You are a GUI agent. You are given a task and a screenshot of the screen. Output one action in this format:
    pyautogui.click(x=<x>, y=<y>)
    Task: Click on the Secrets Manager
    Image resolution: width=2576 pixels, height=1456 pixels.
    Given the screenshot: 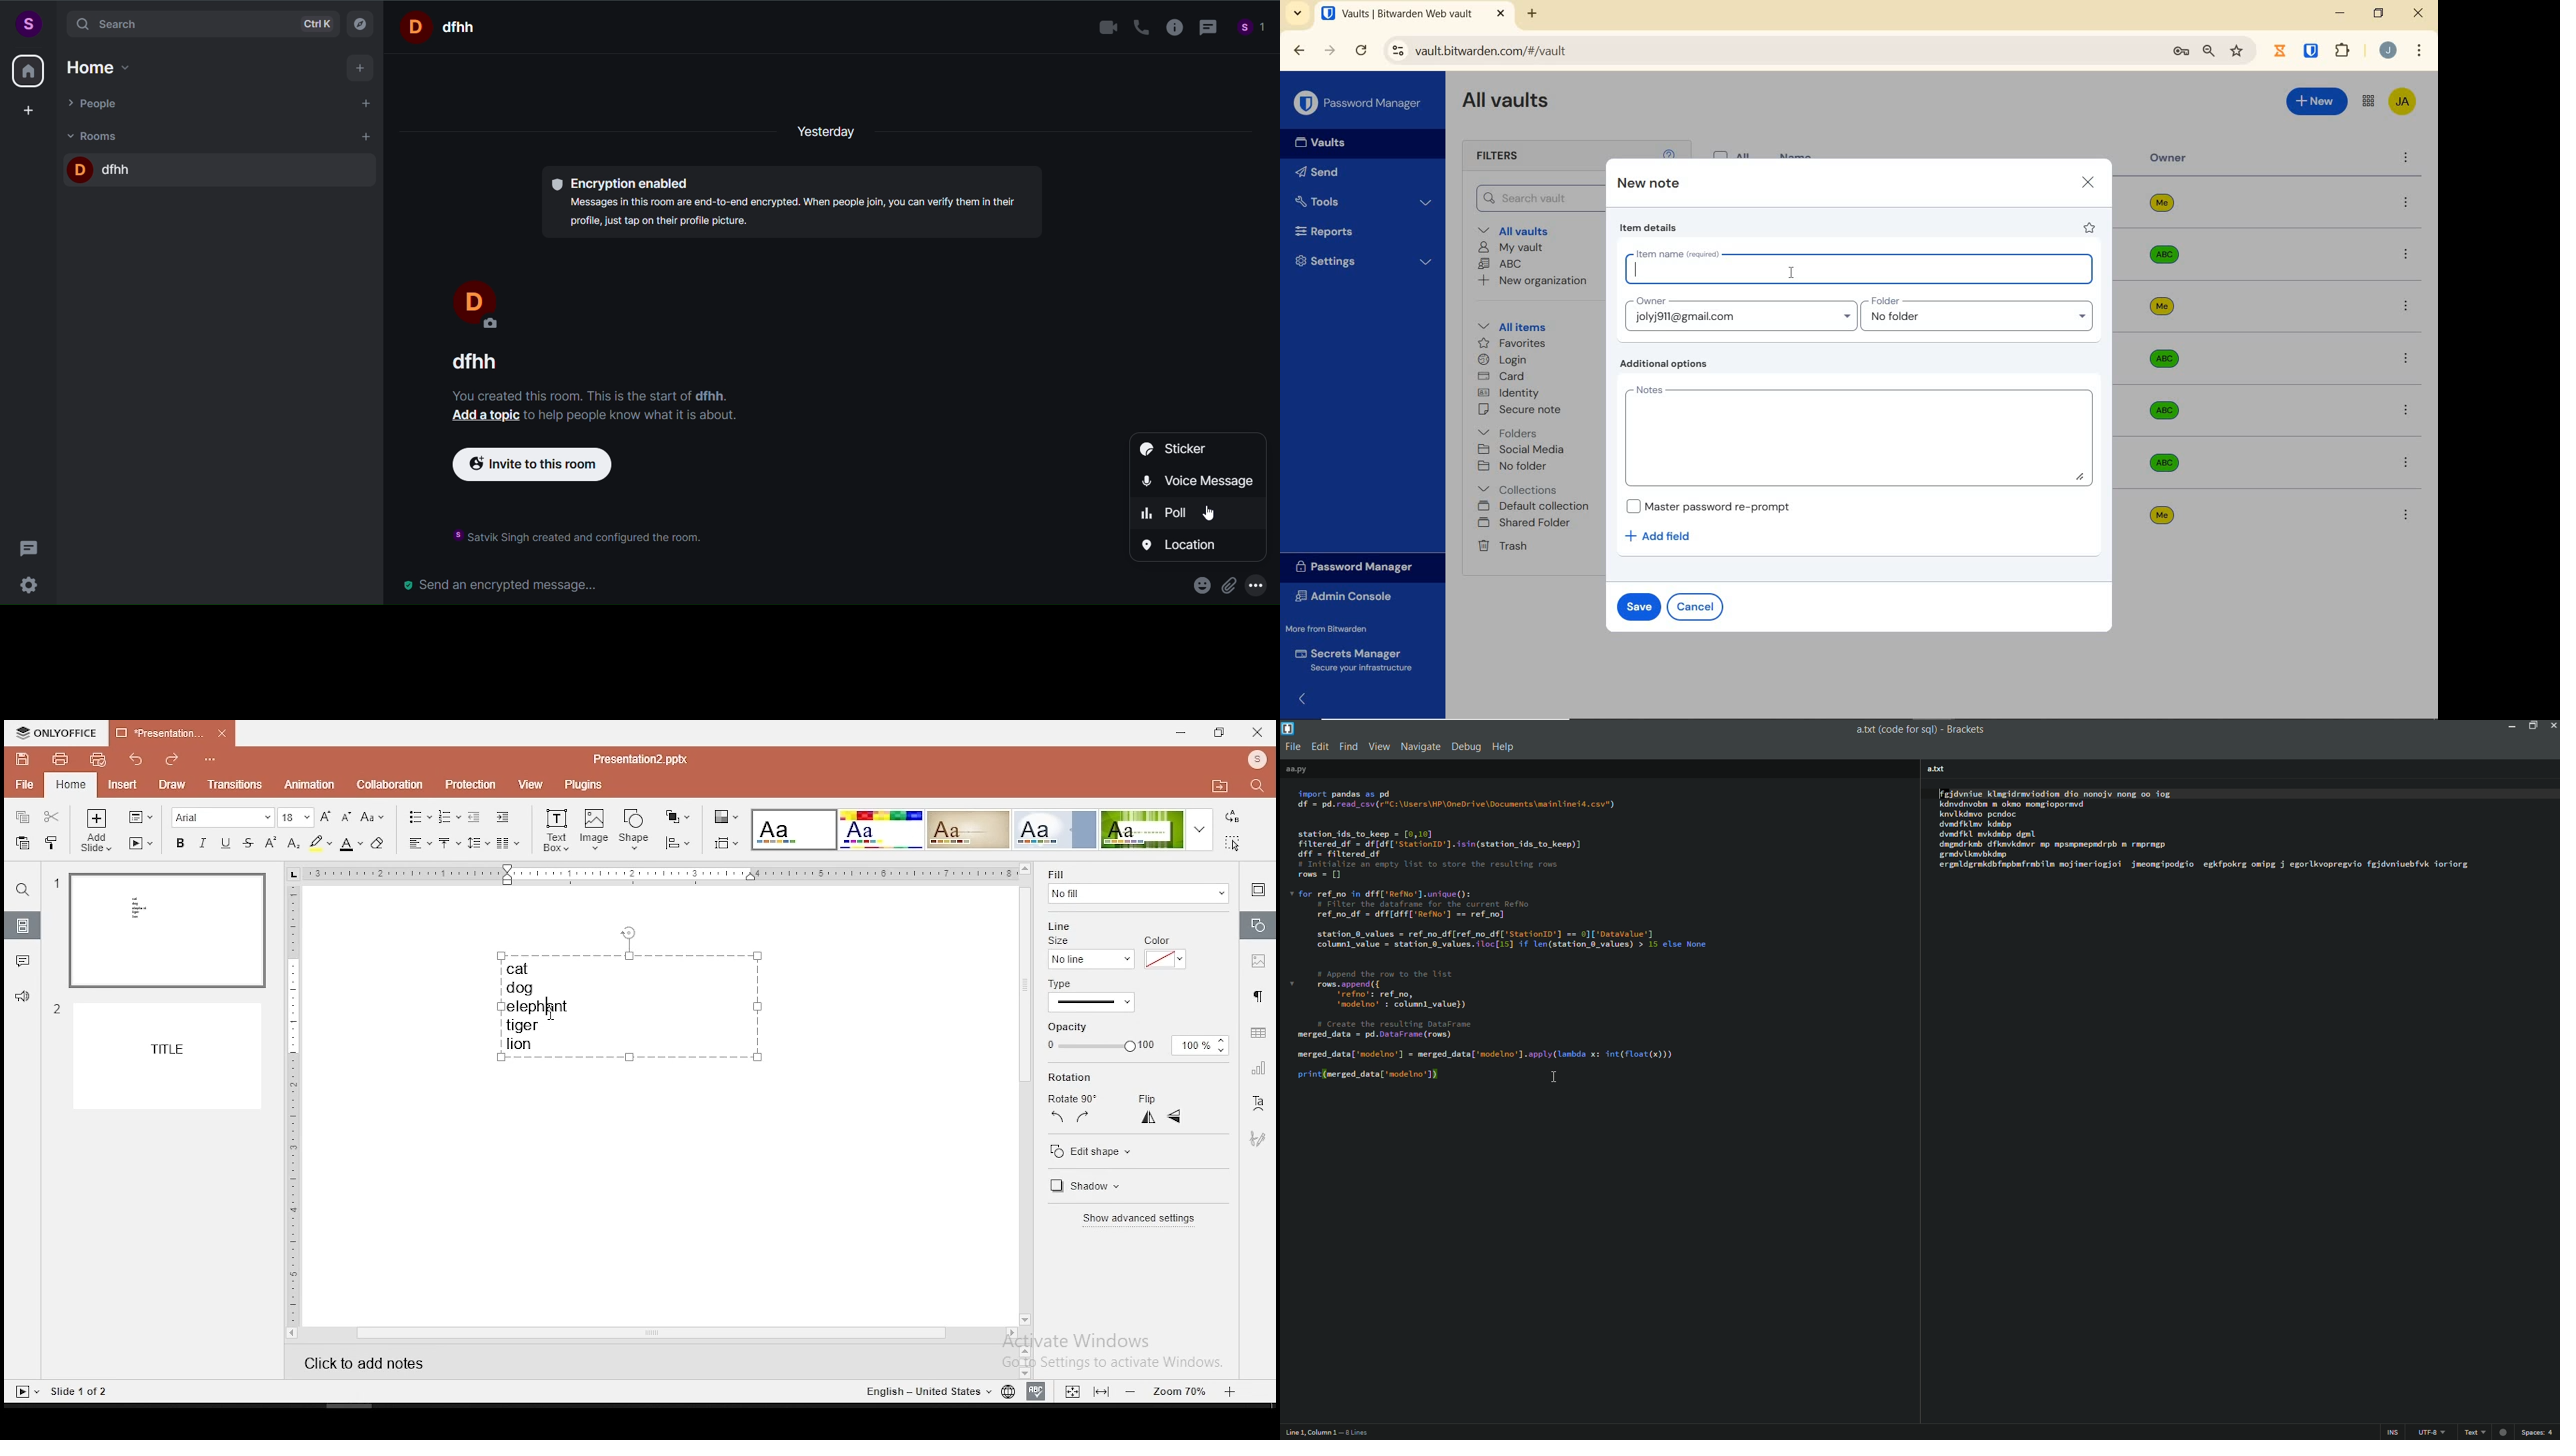 What is the action you would take?
    pyautogui.click(x=1357, y=658)
    